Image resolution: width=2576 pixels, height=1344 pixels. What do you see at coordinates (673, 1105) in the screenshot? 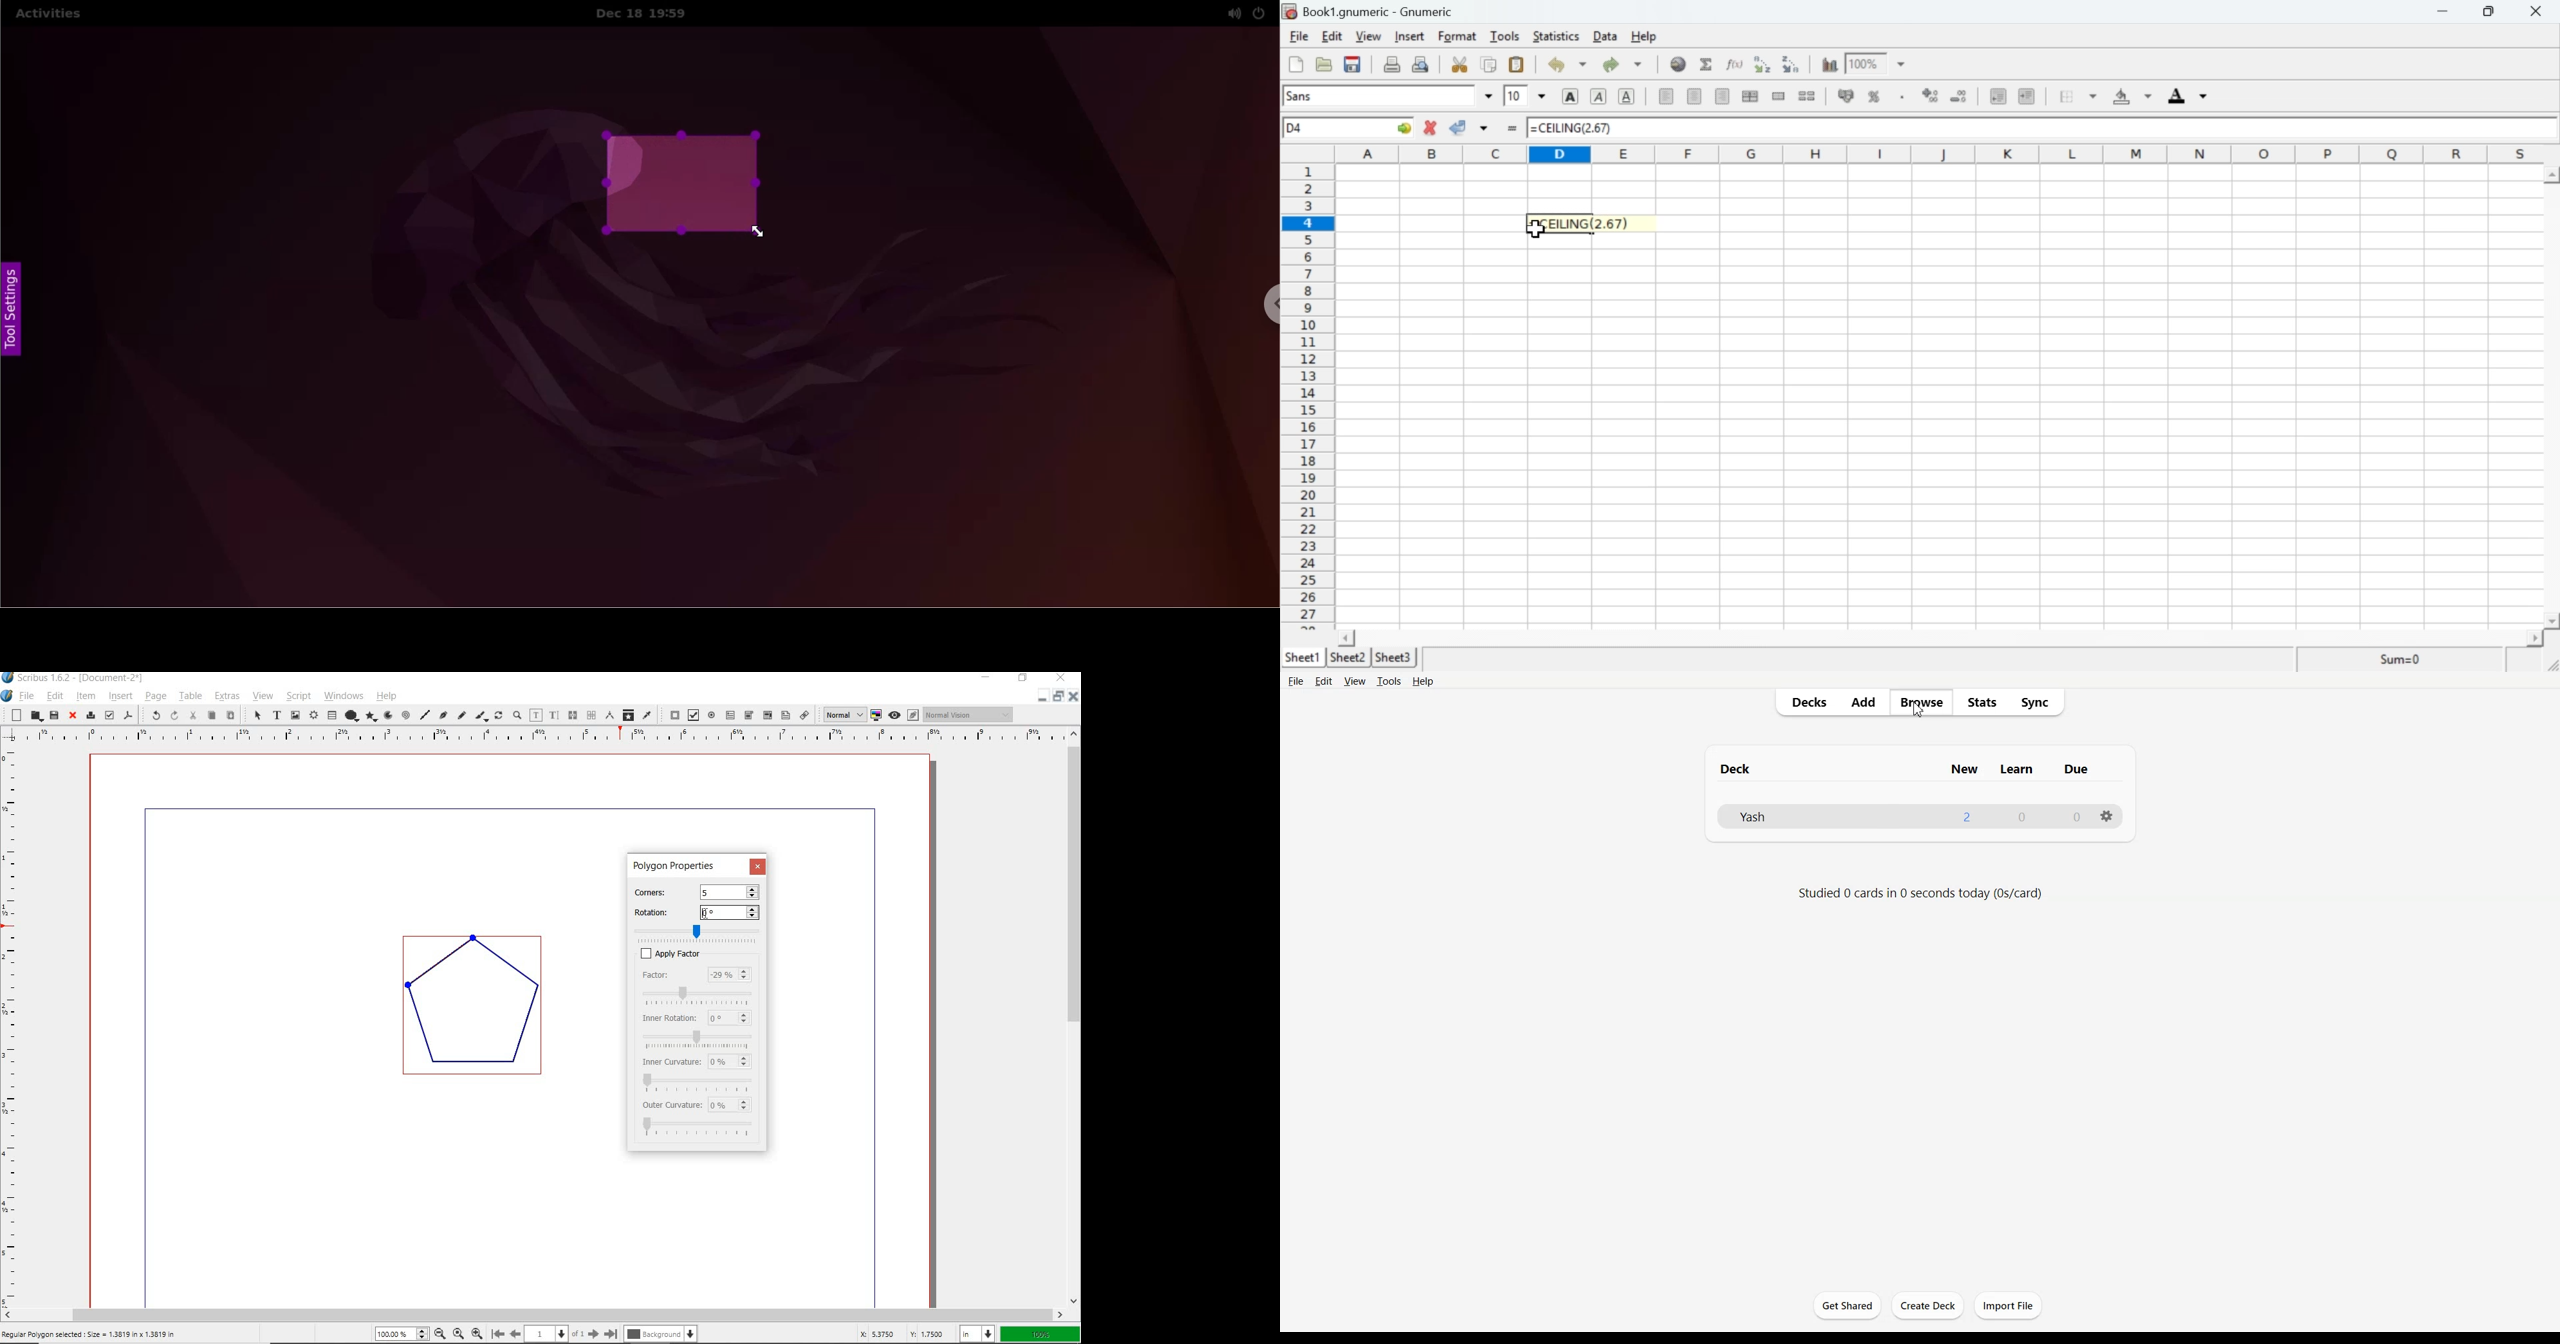
I see `OUTER CURVATURE` at bounding box center [673, 1105].